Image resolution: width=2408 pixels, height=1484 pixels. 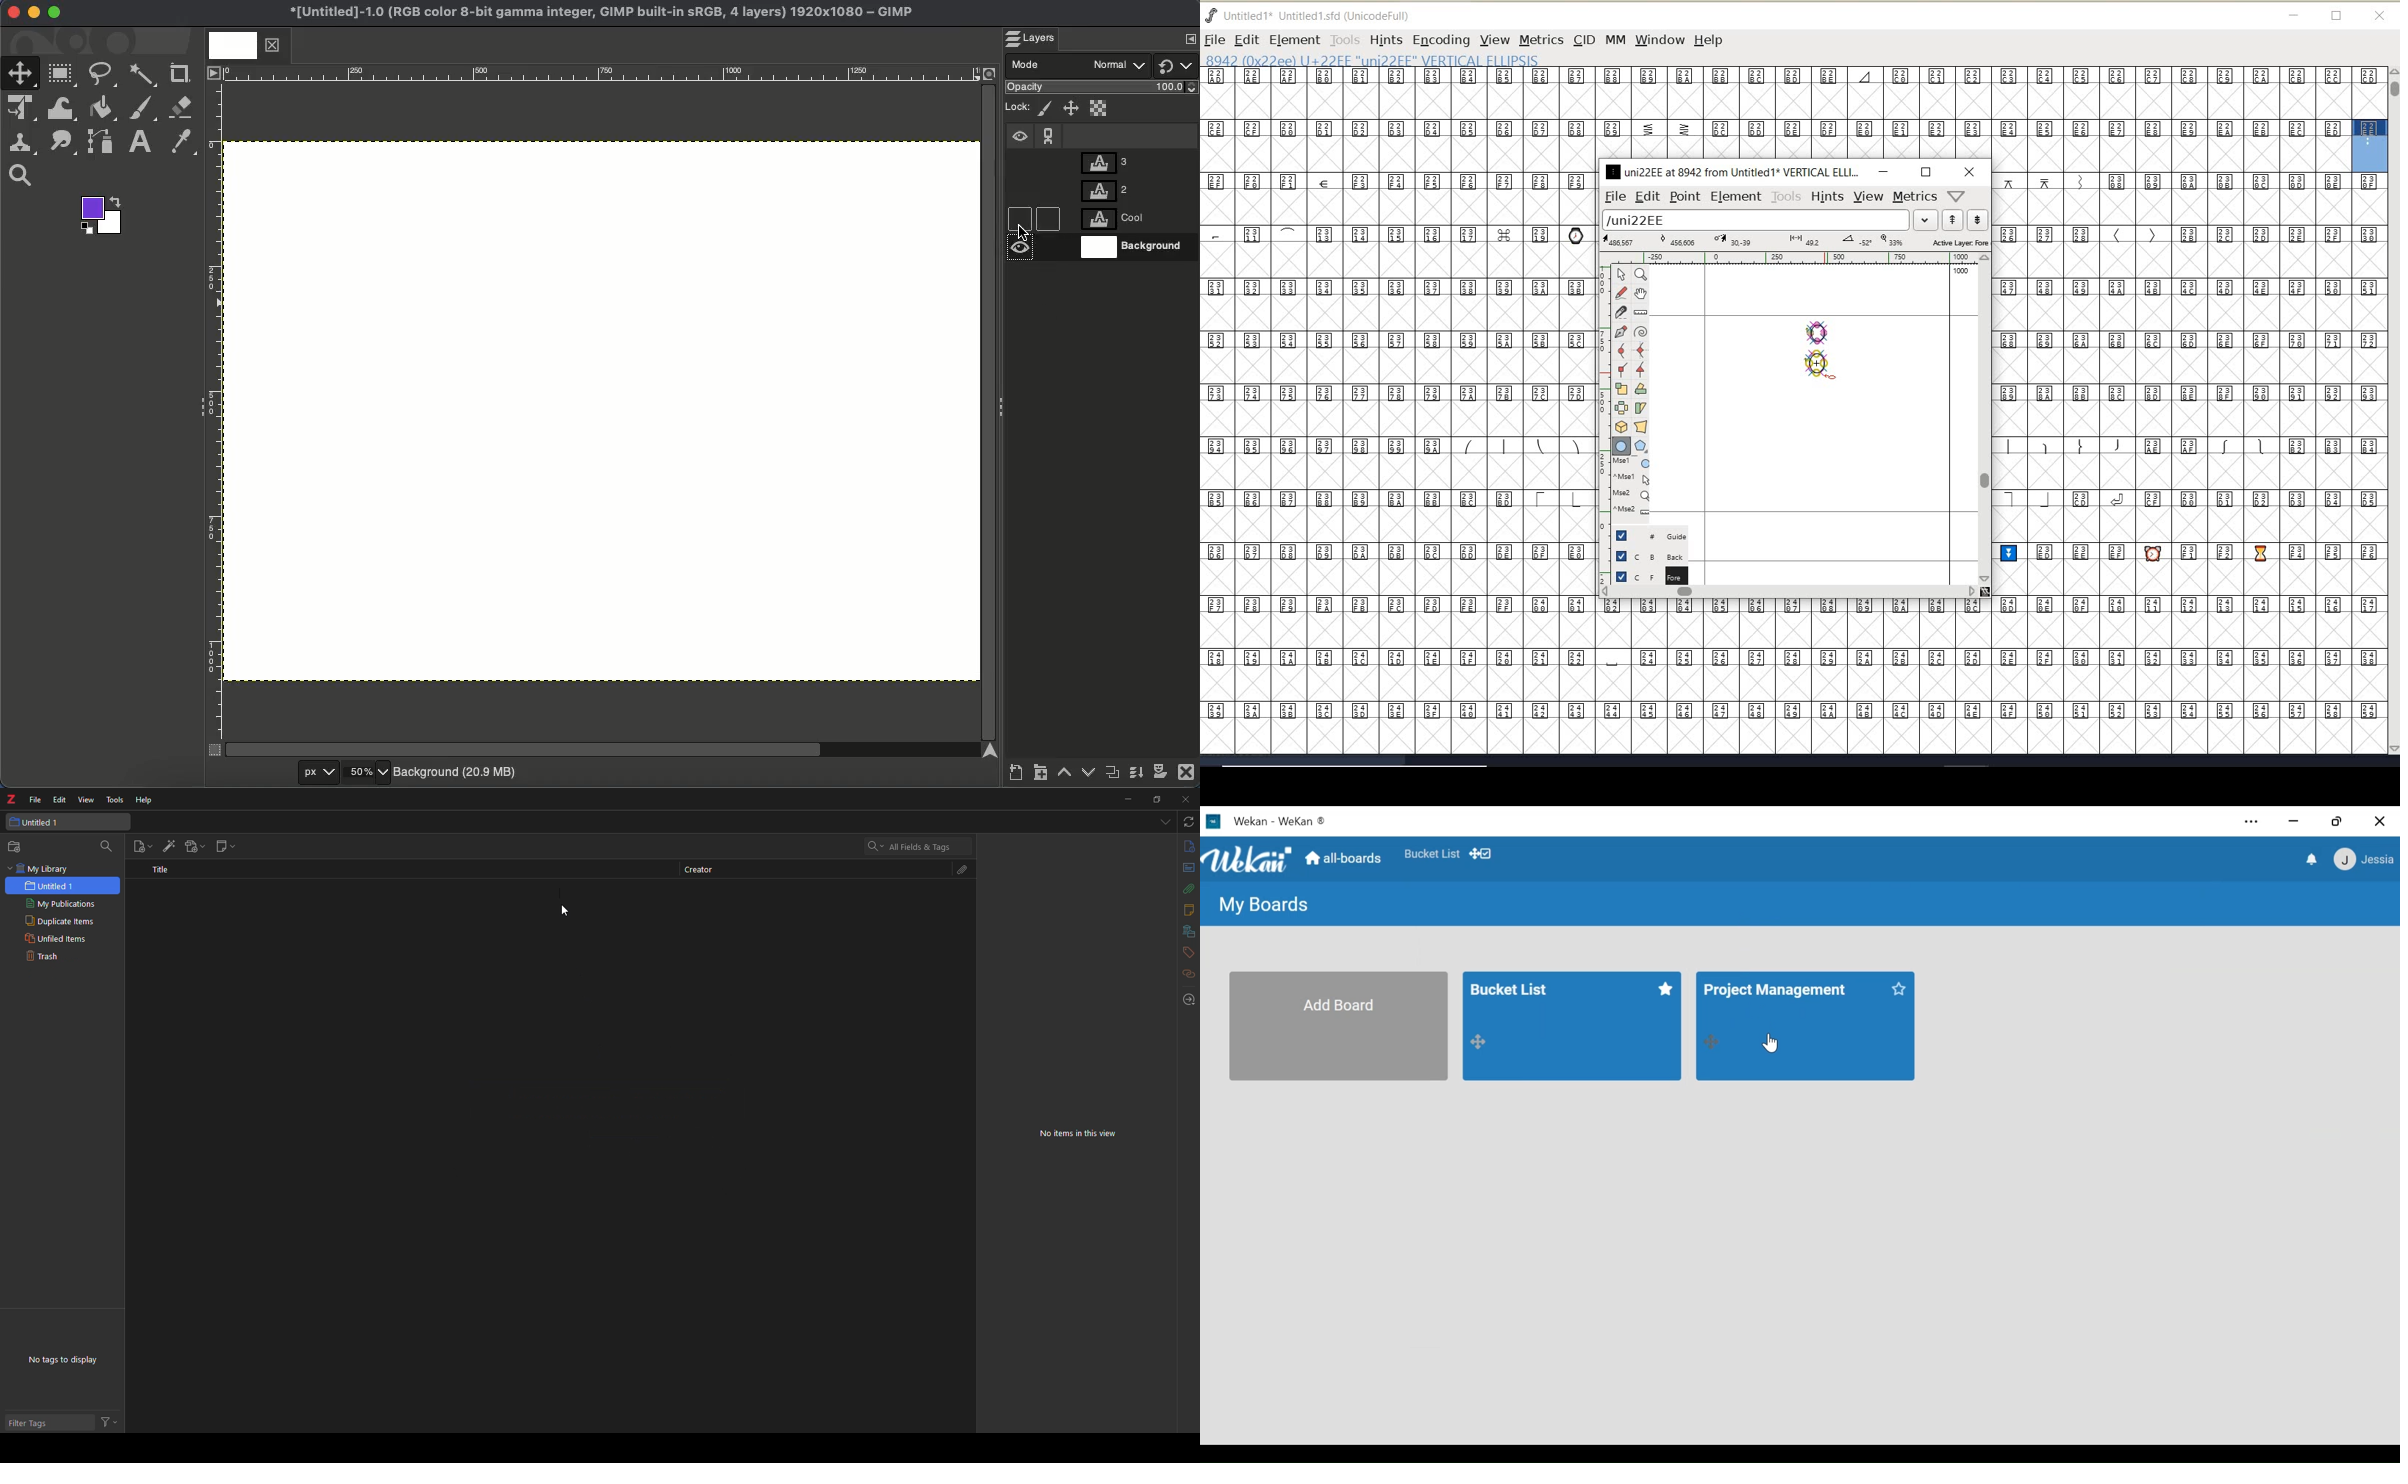 What do you see at coordinates (911, 848) in the screenshot?
I see `search` at bounding box center [911, 848].